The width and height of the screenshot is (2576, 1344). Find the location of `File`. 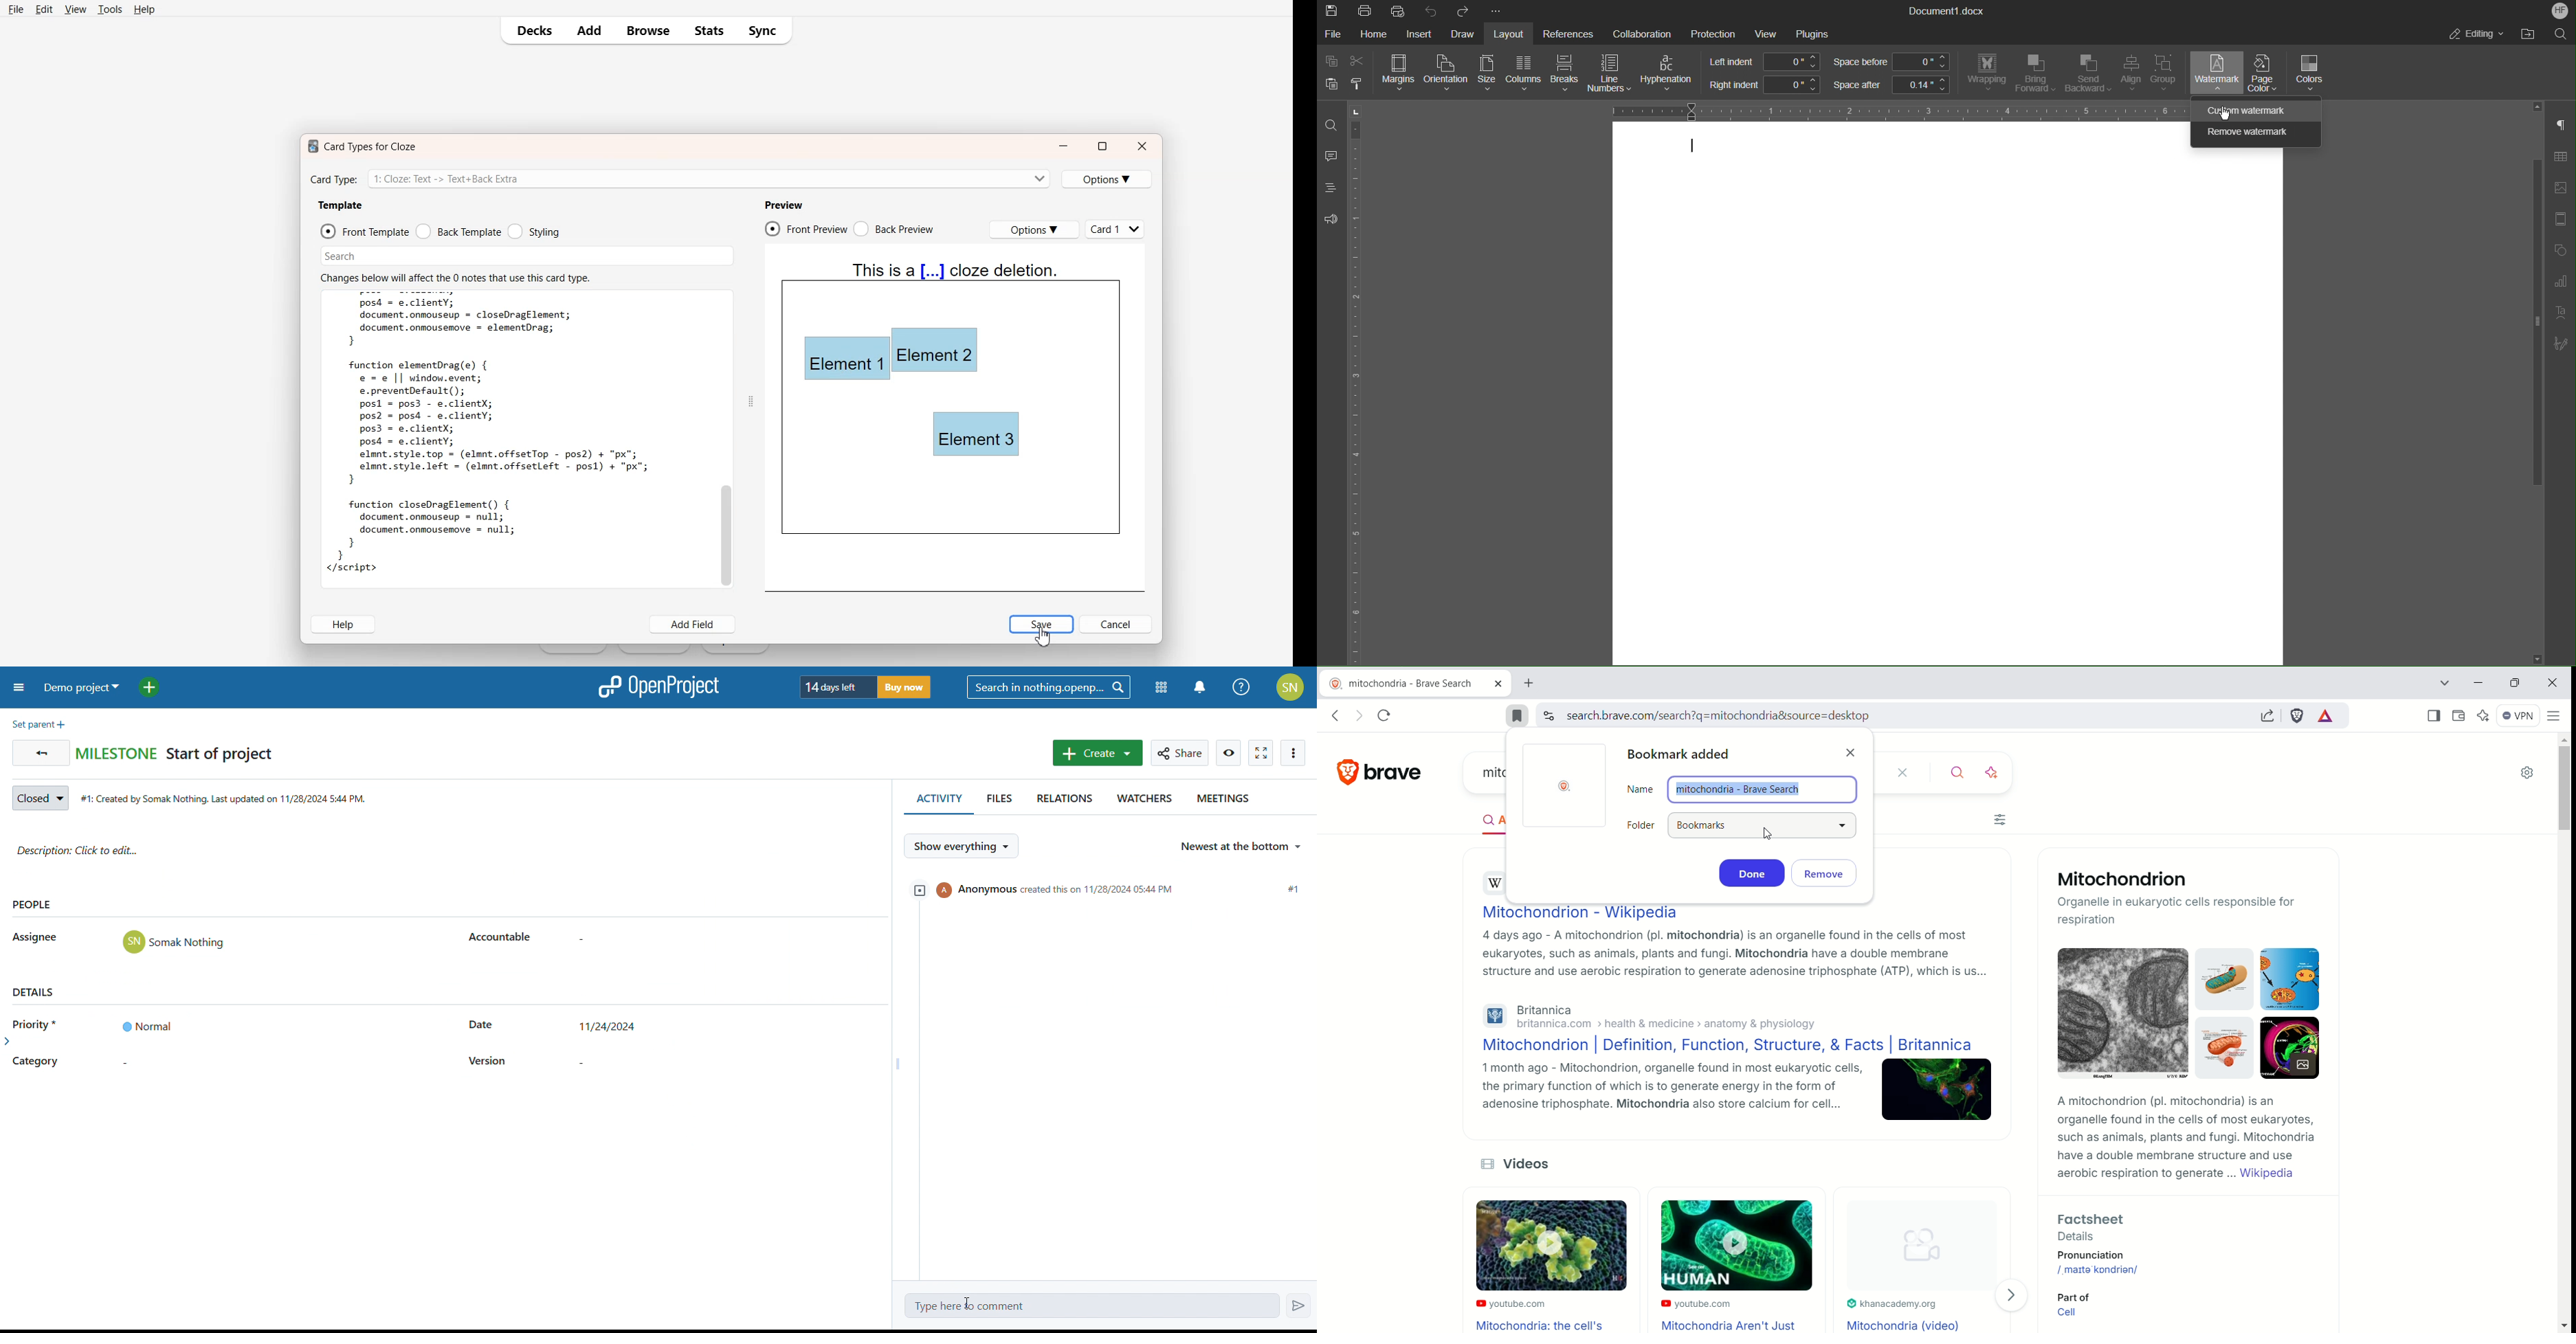

File is located at coordinates (1334, 34).